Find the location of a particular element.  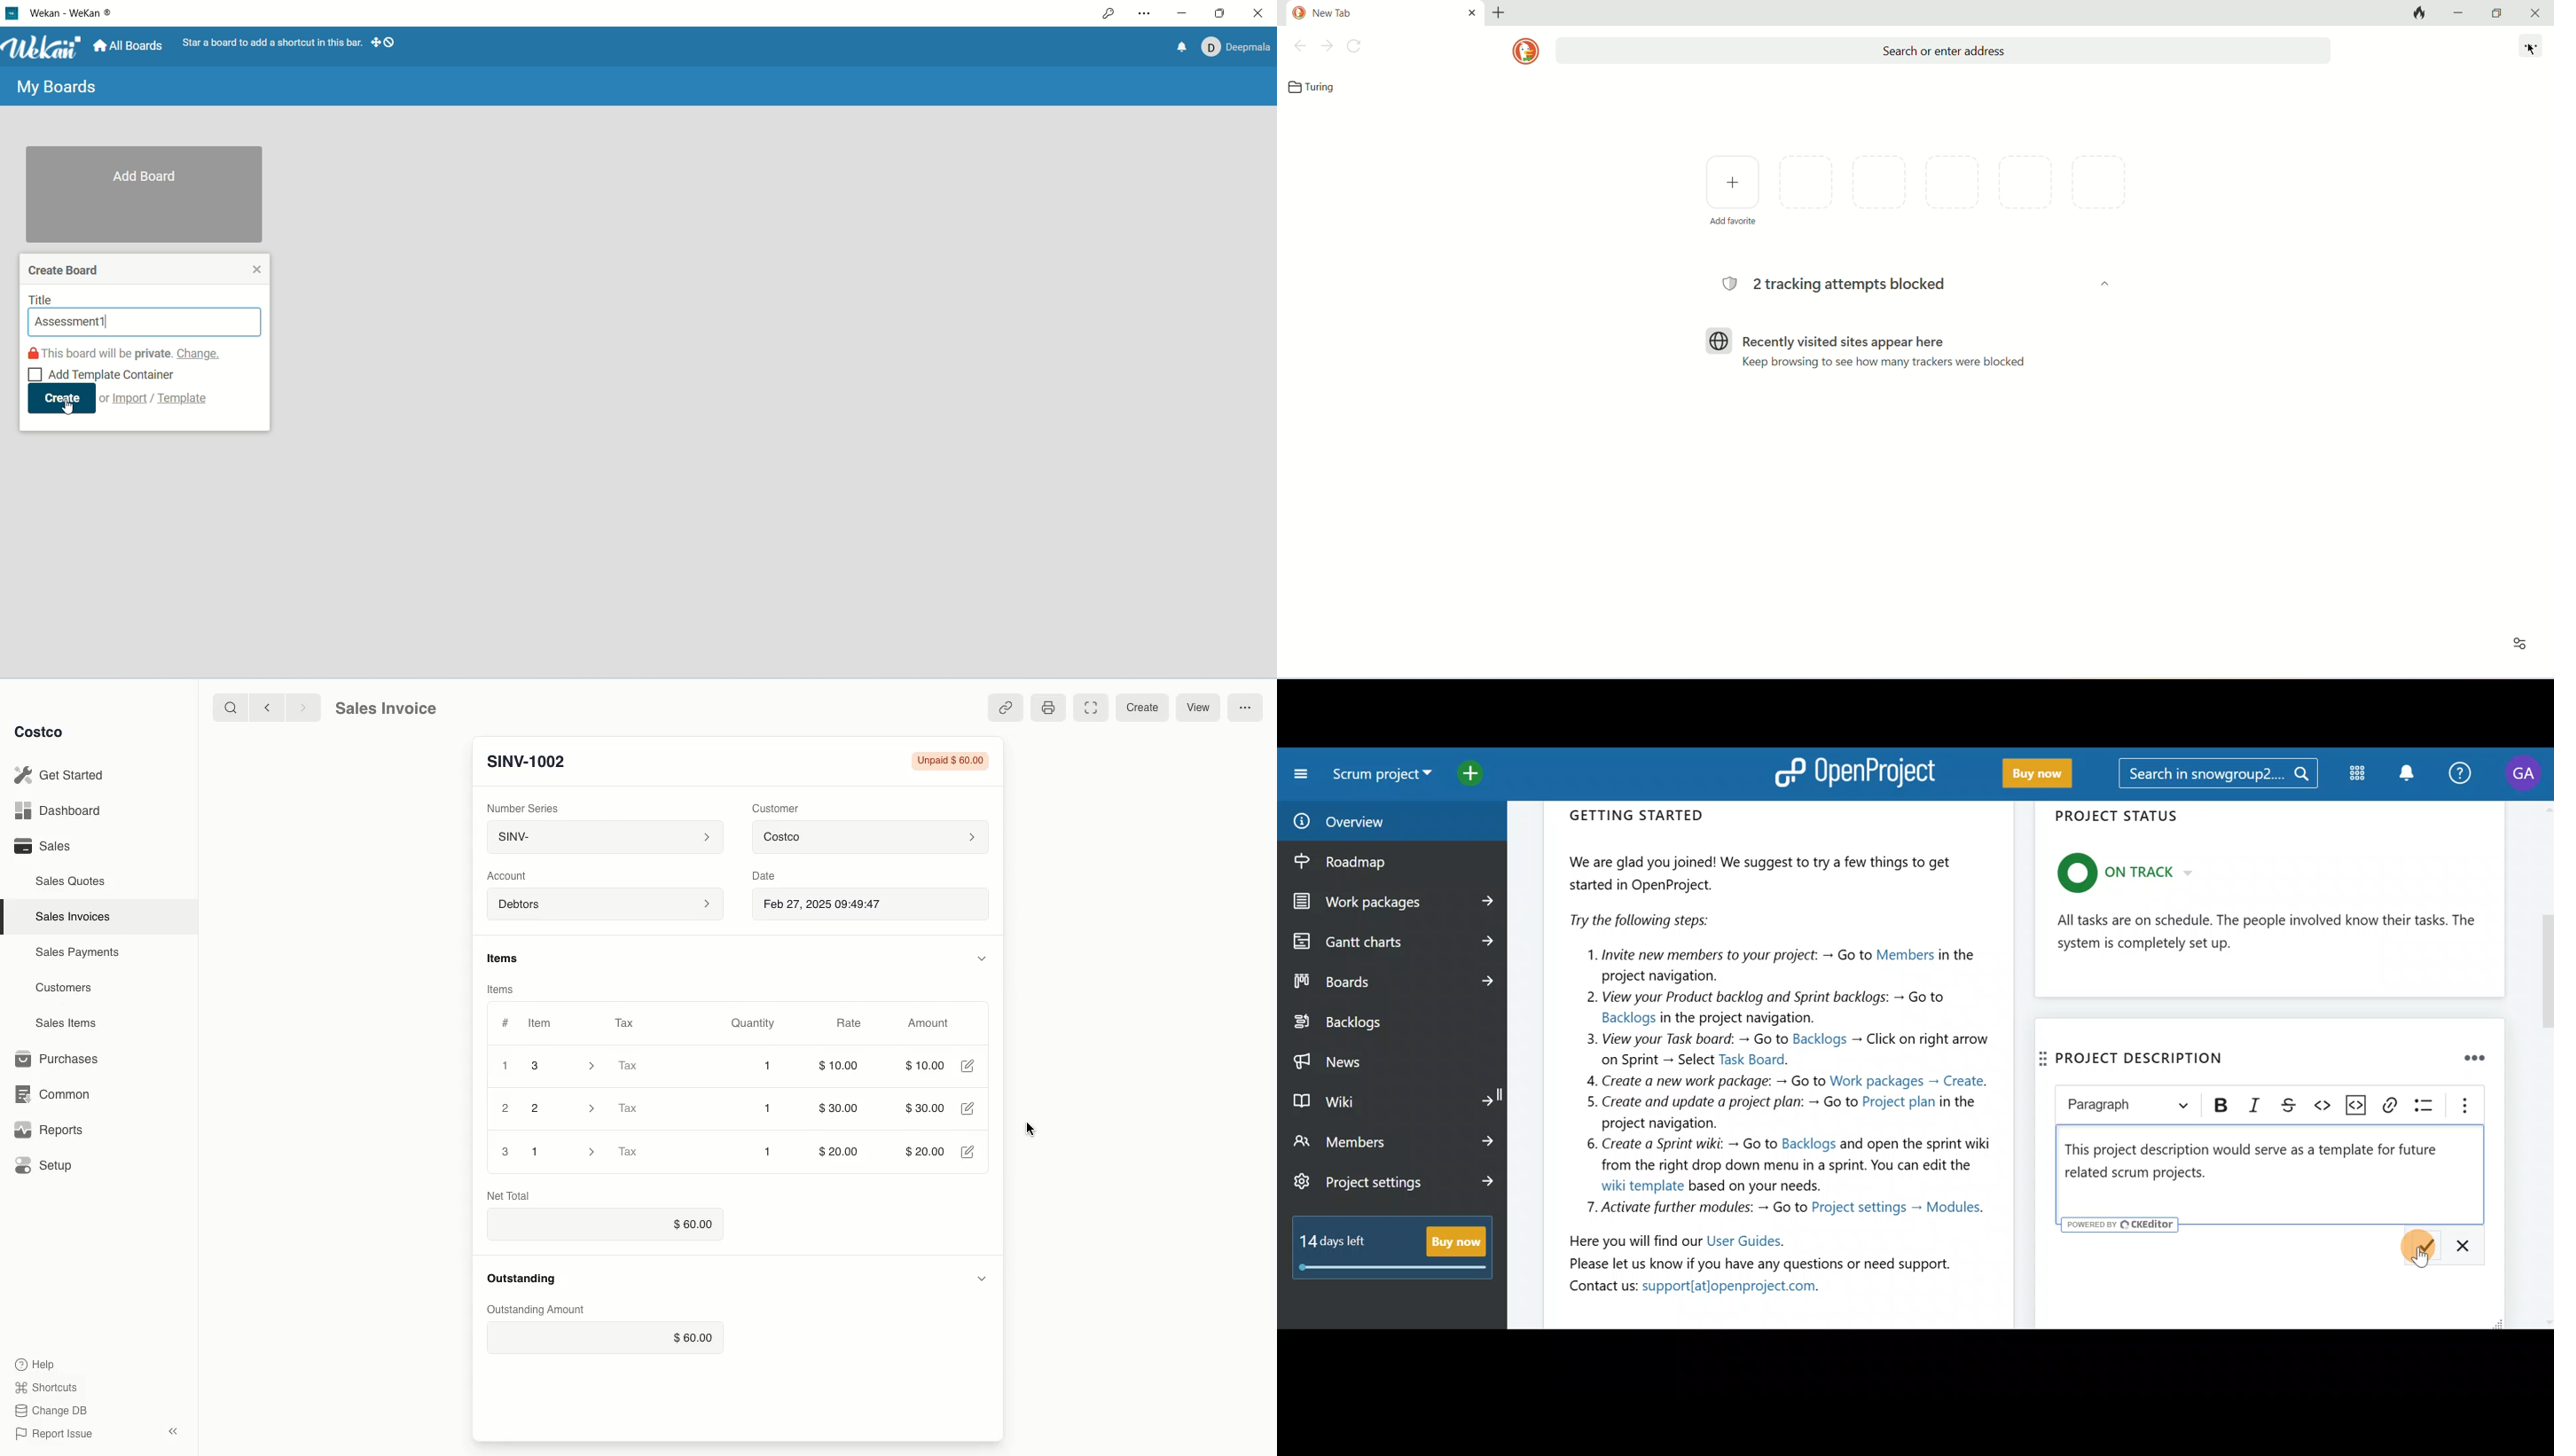

Buy now is located at coordinates (1398, 1255).